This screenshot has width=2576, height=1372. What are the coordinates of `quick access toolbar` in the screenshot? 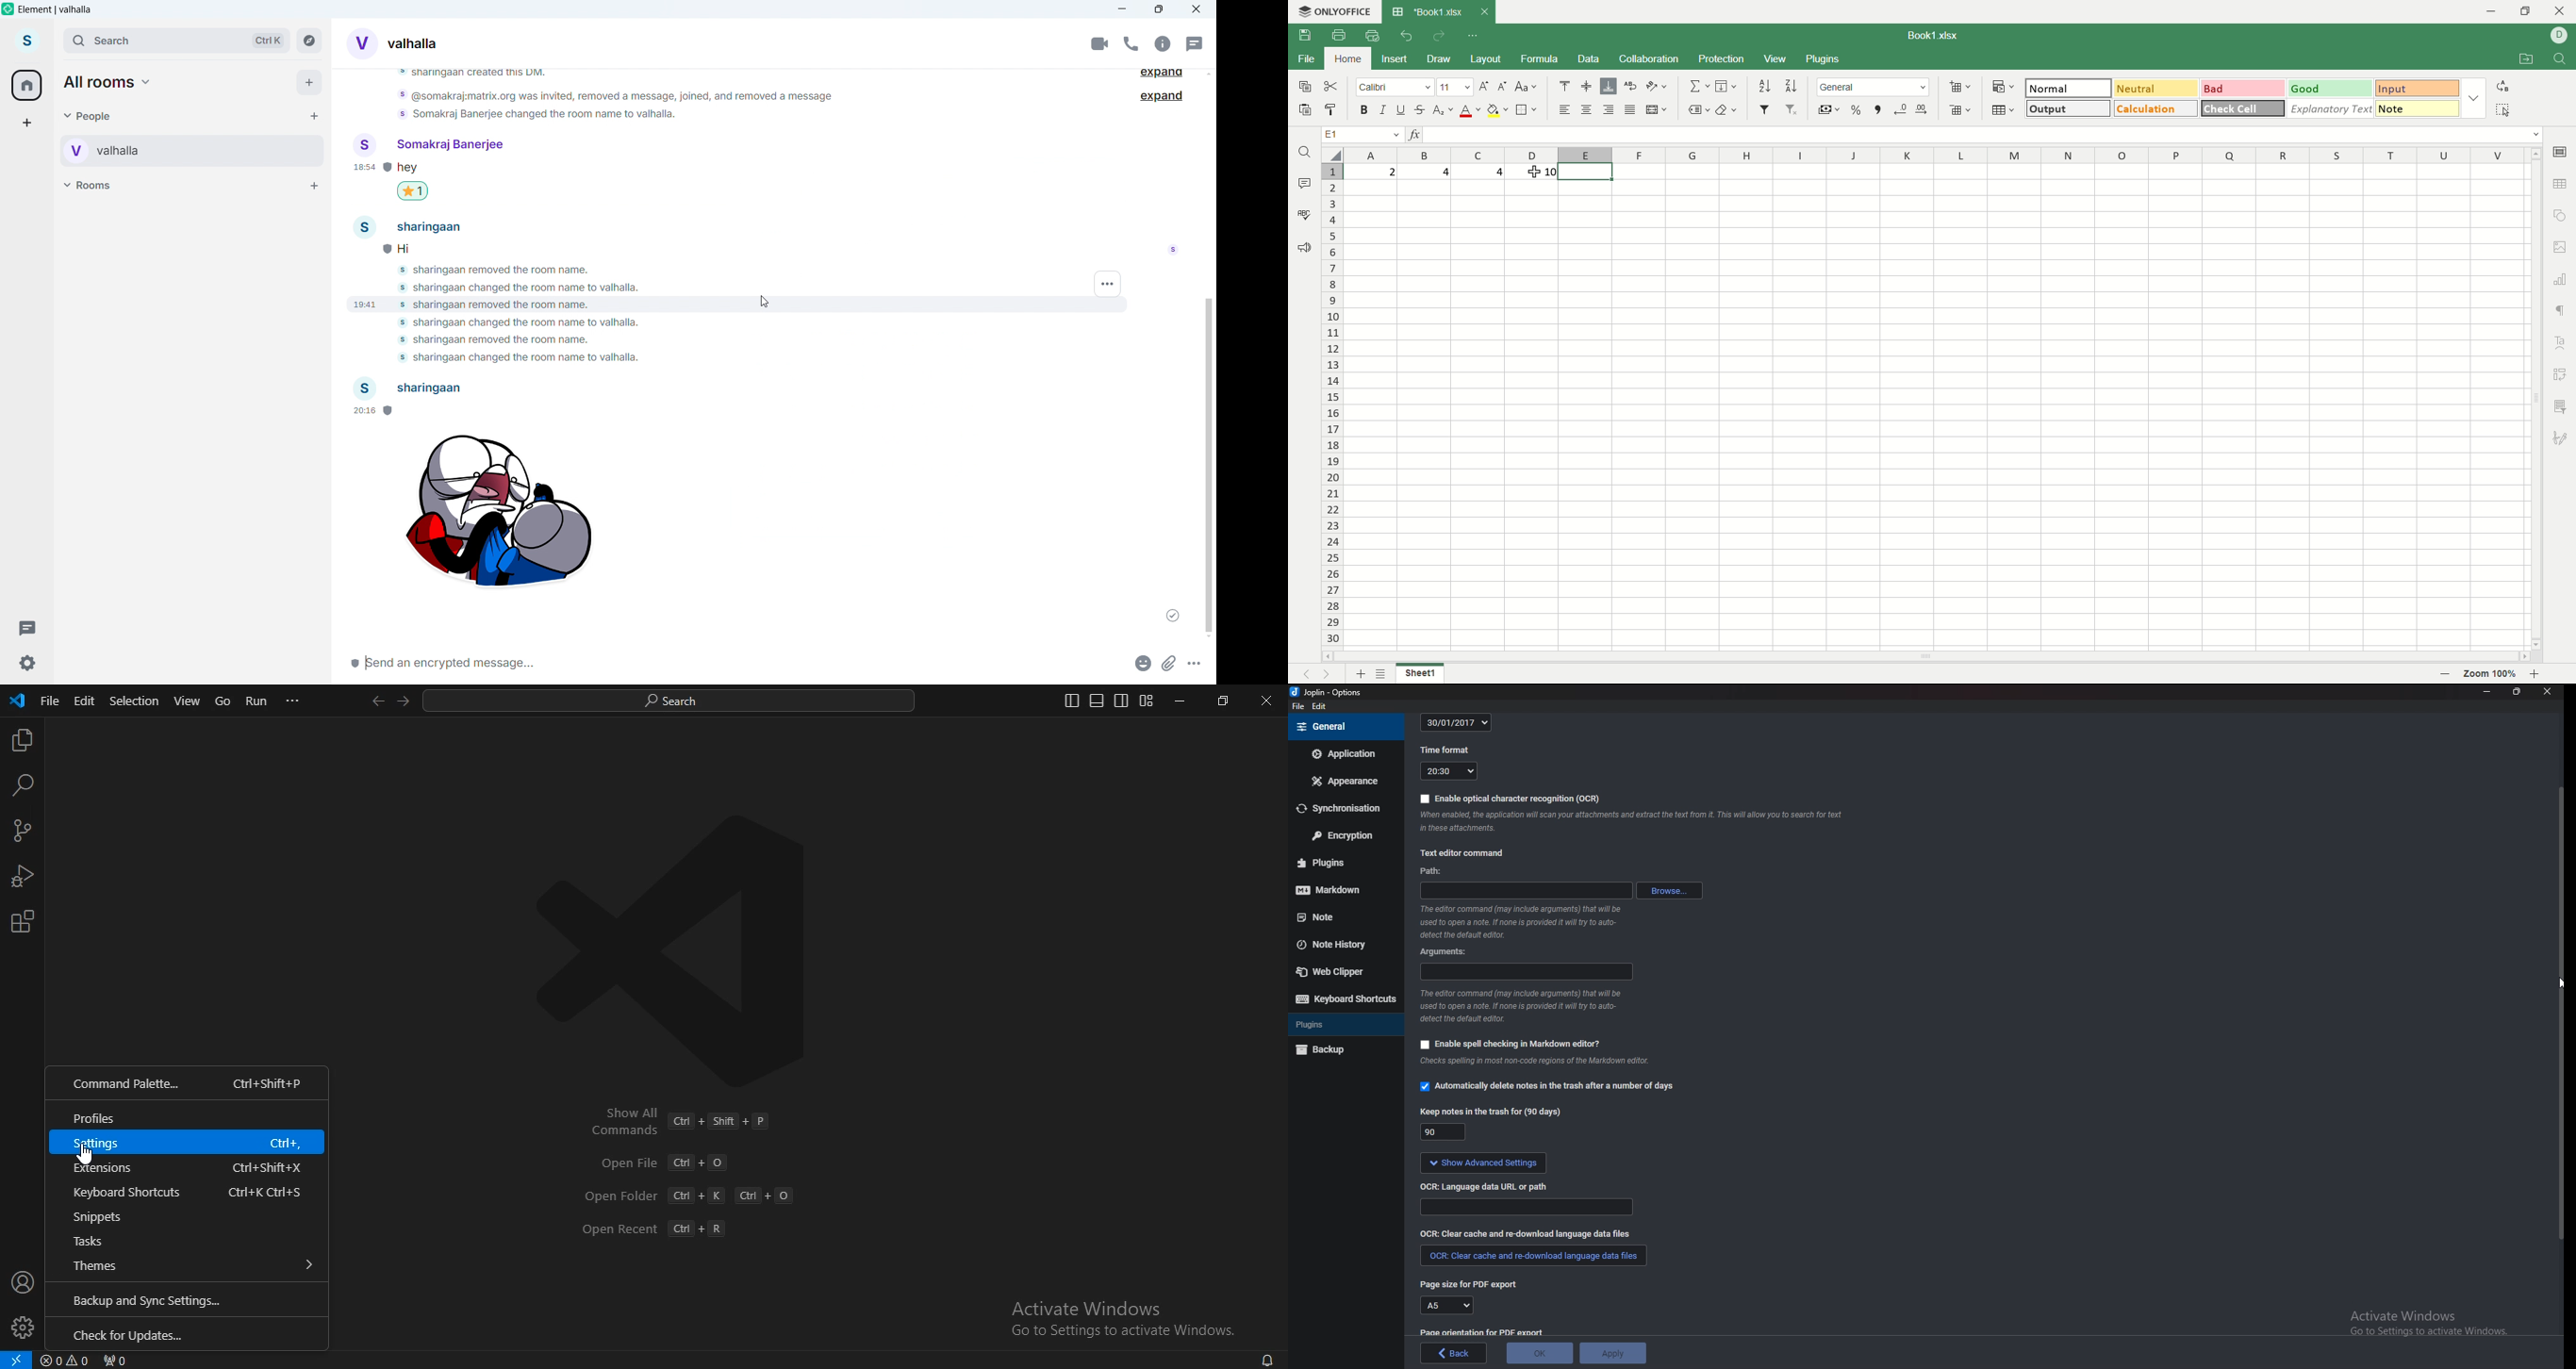 It's located at (1474, 36).